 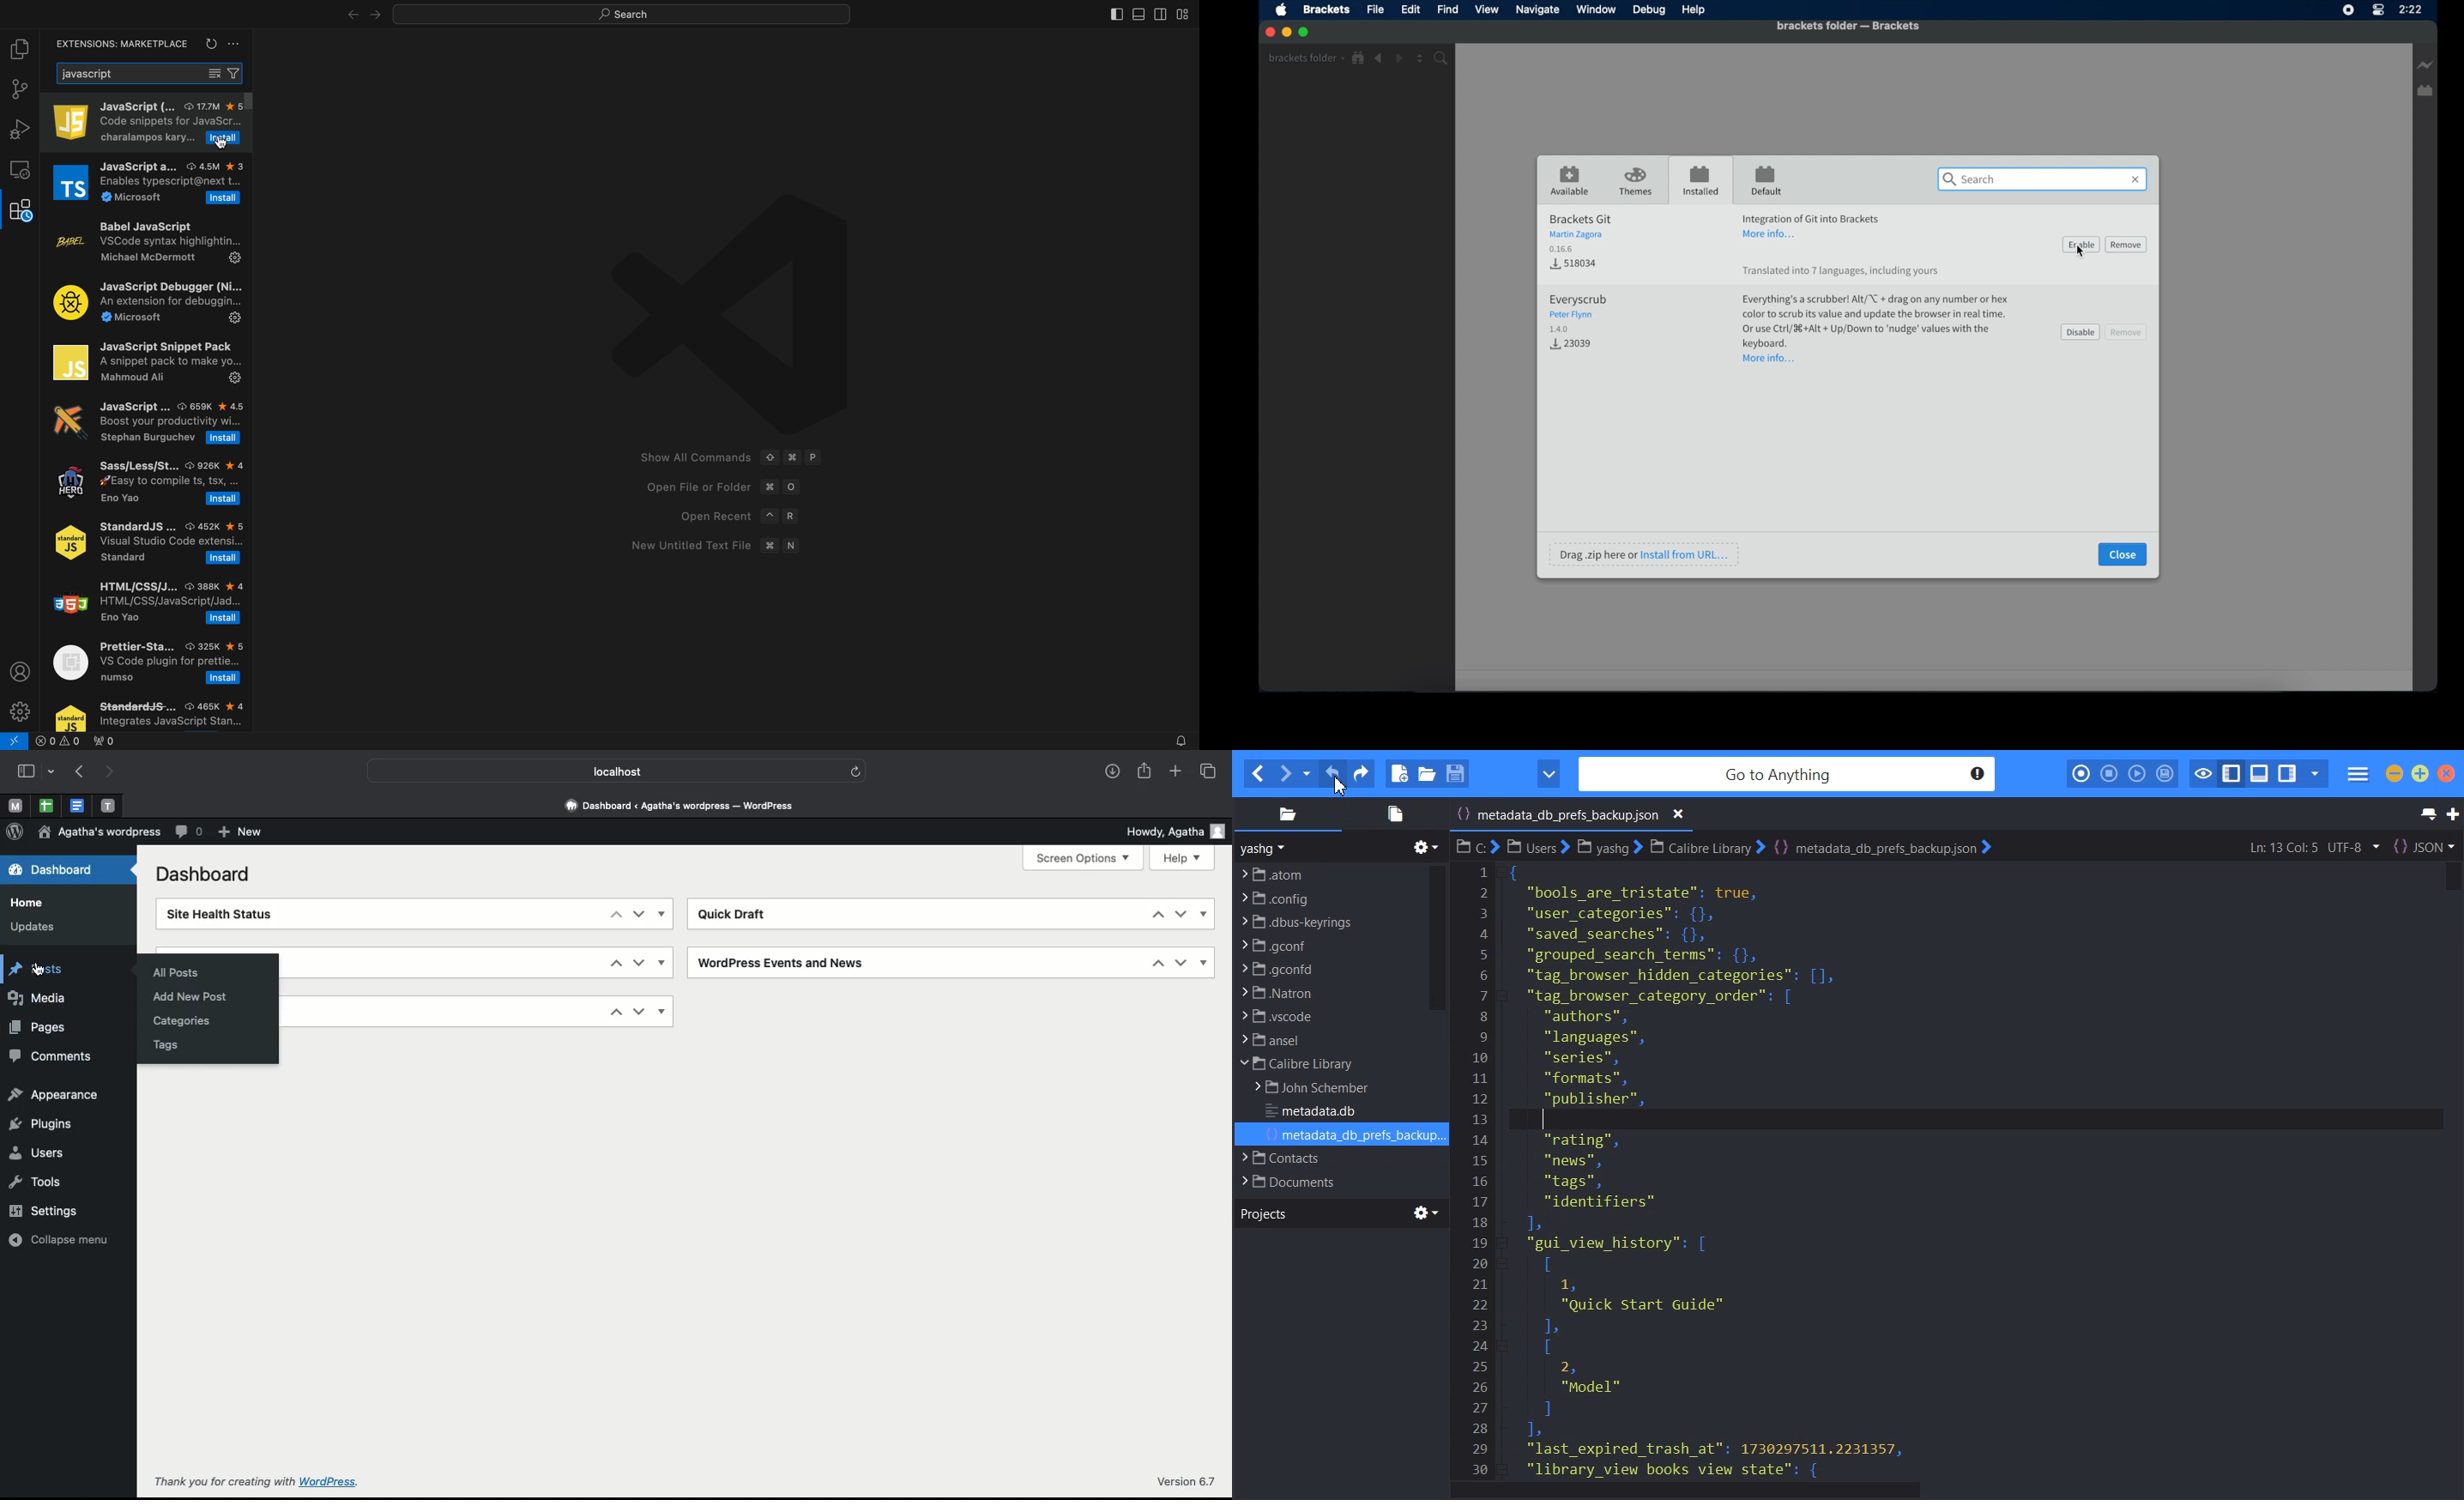 What do you see at coordinates (662, 962) in the screenshot?
I see `Show` at bounding box center [662, 962].